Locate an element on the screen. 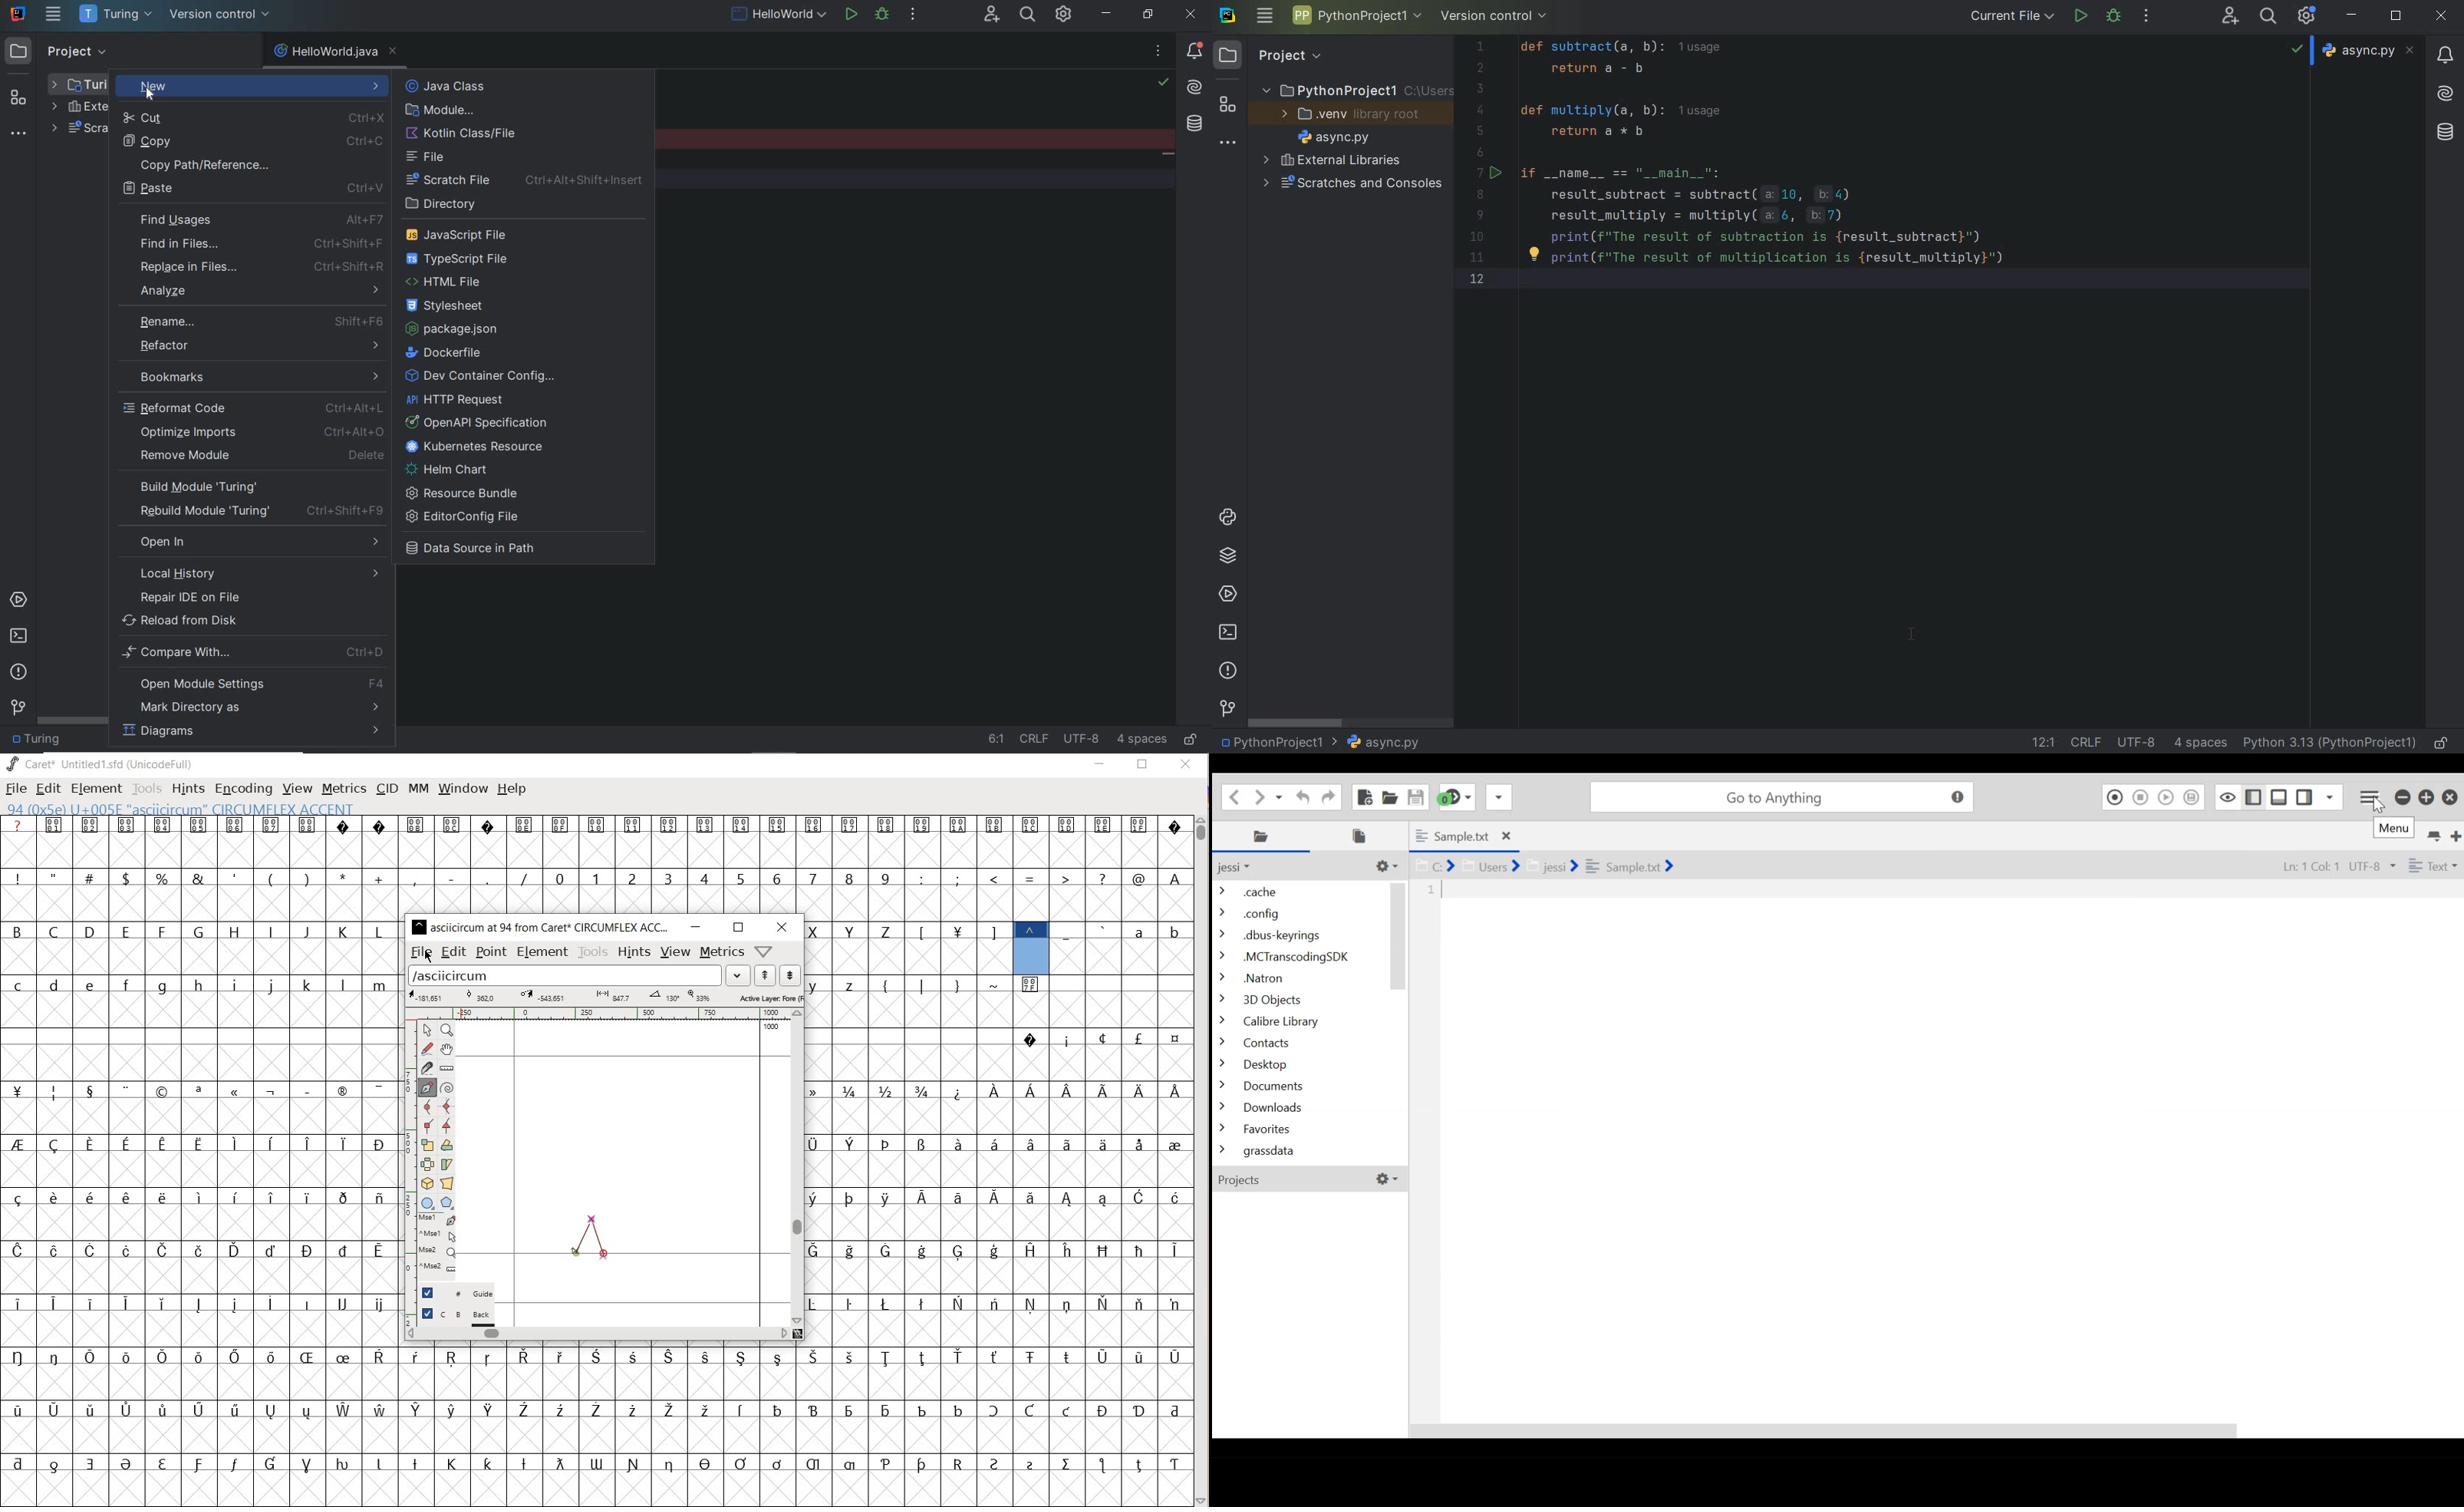 This screenshot has width=2464, height=1512. MORE ACTIONS is located at coordinates (2147, 16).